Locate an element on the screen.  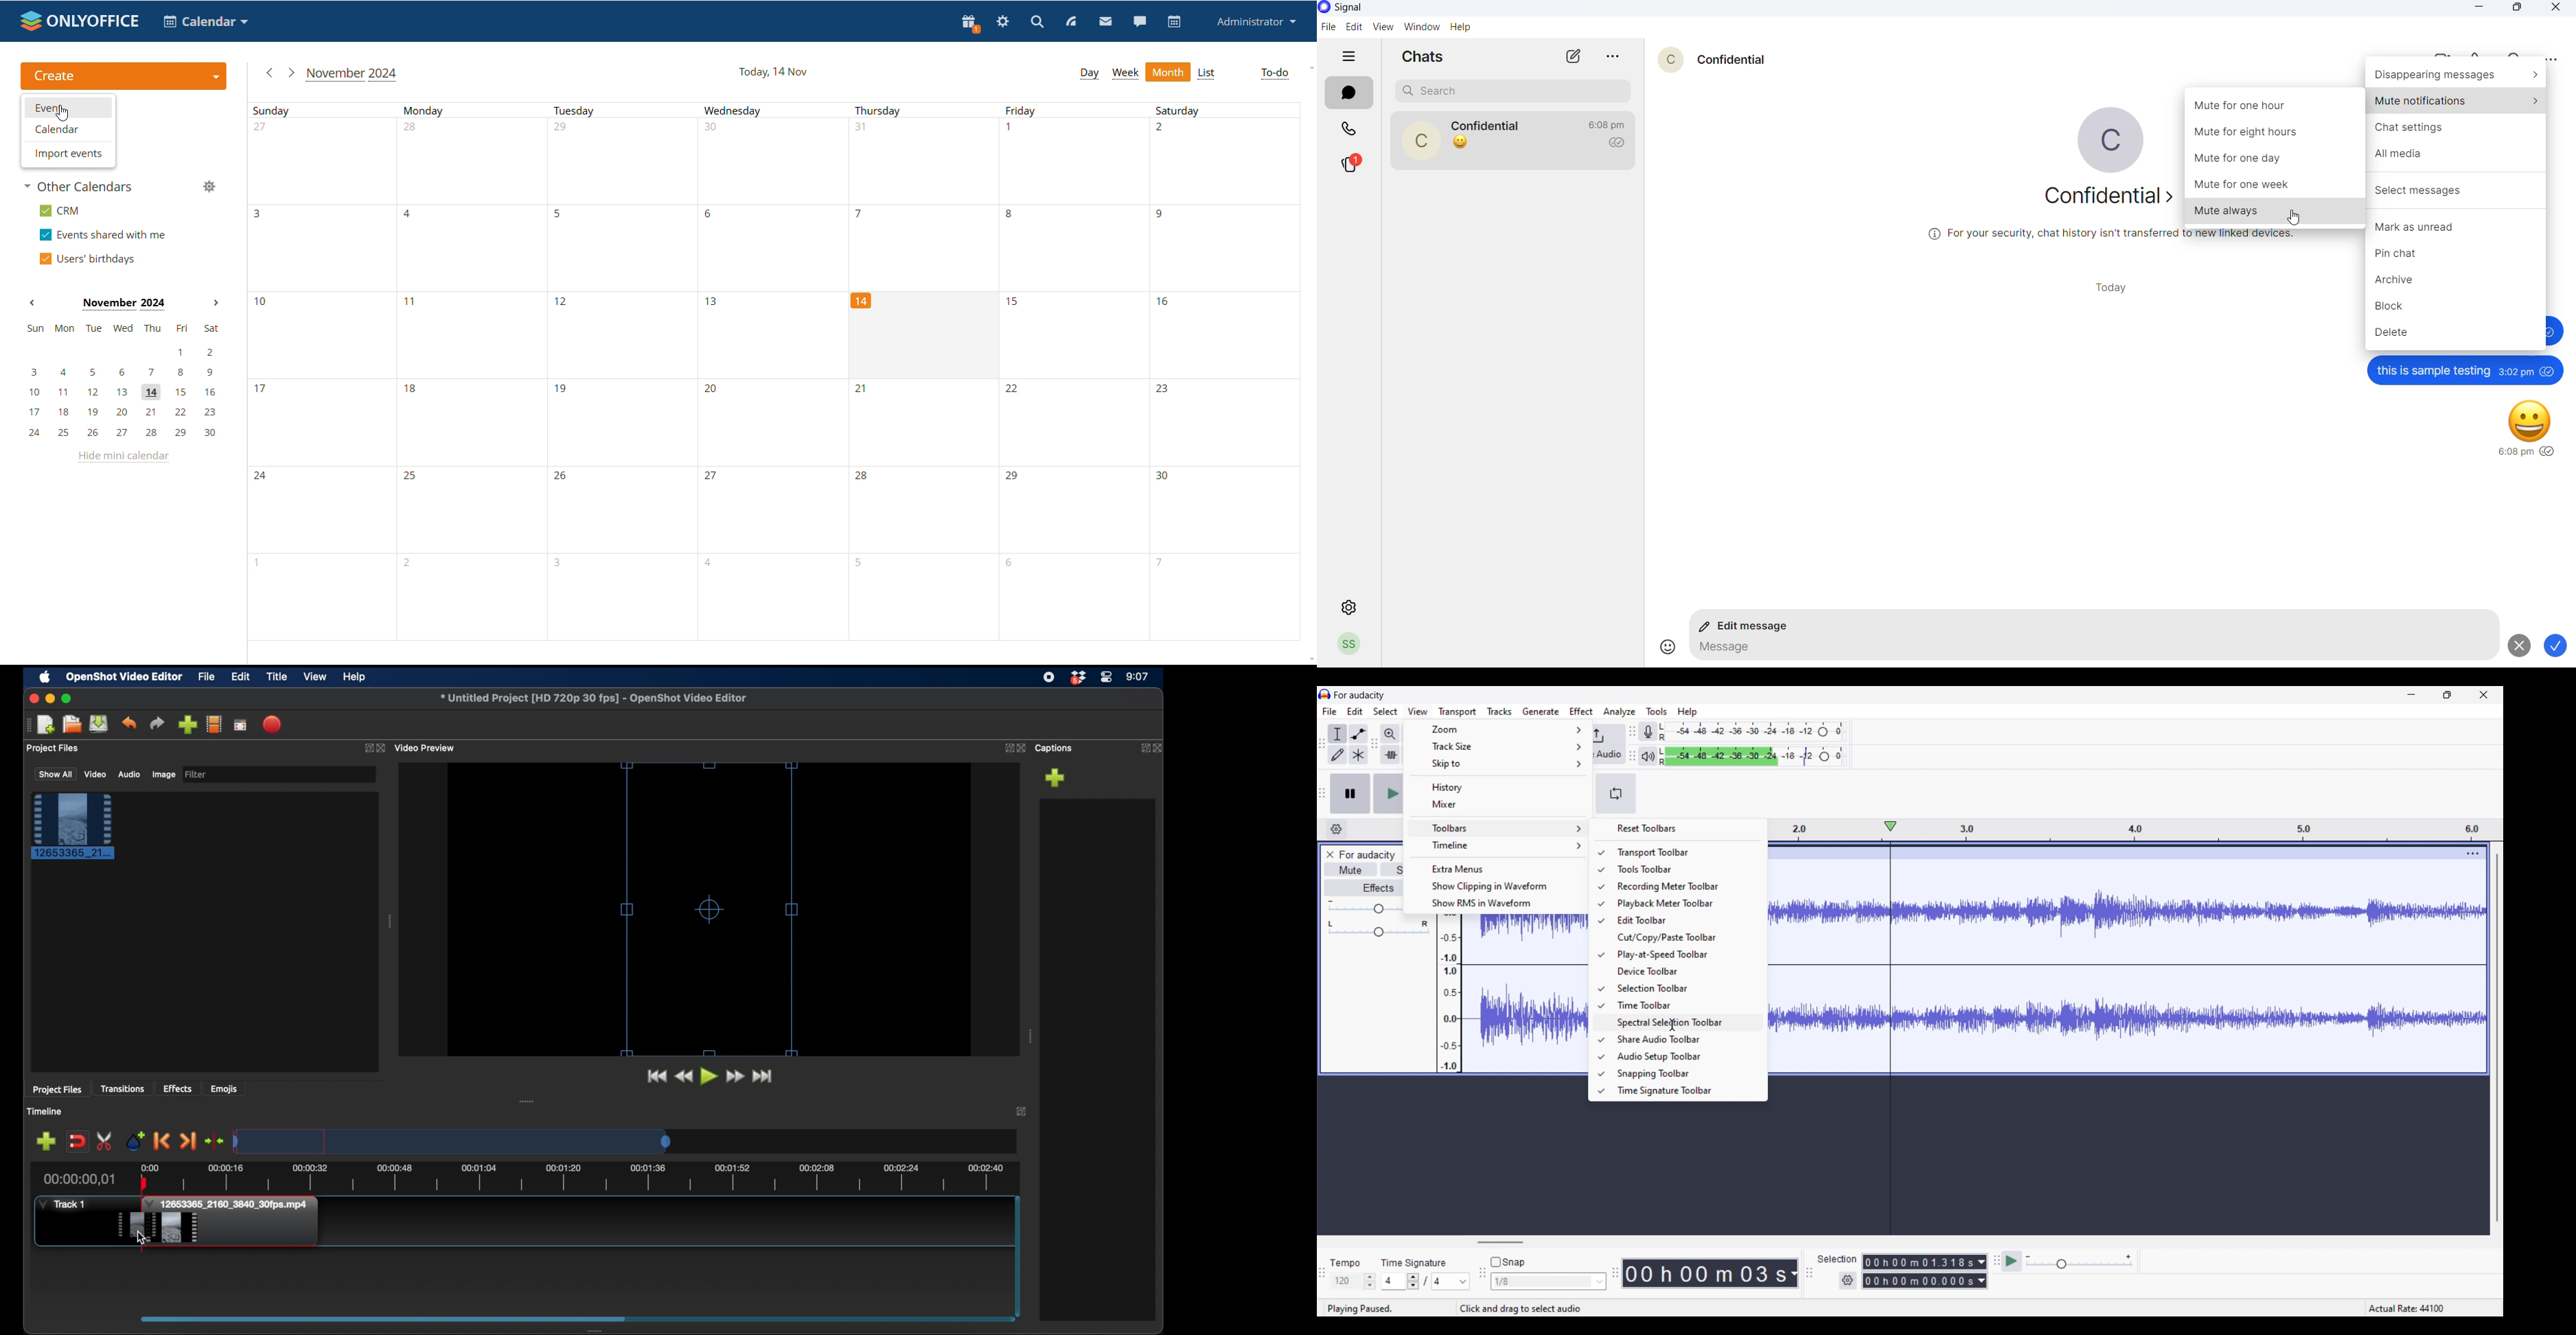
contact name is located at coordinates (1732, 58).